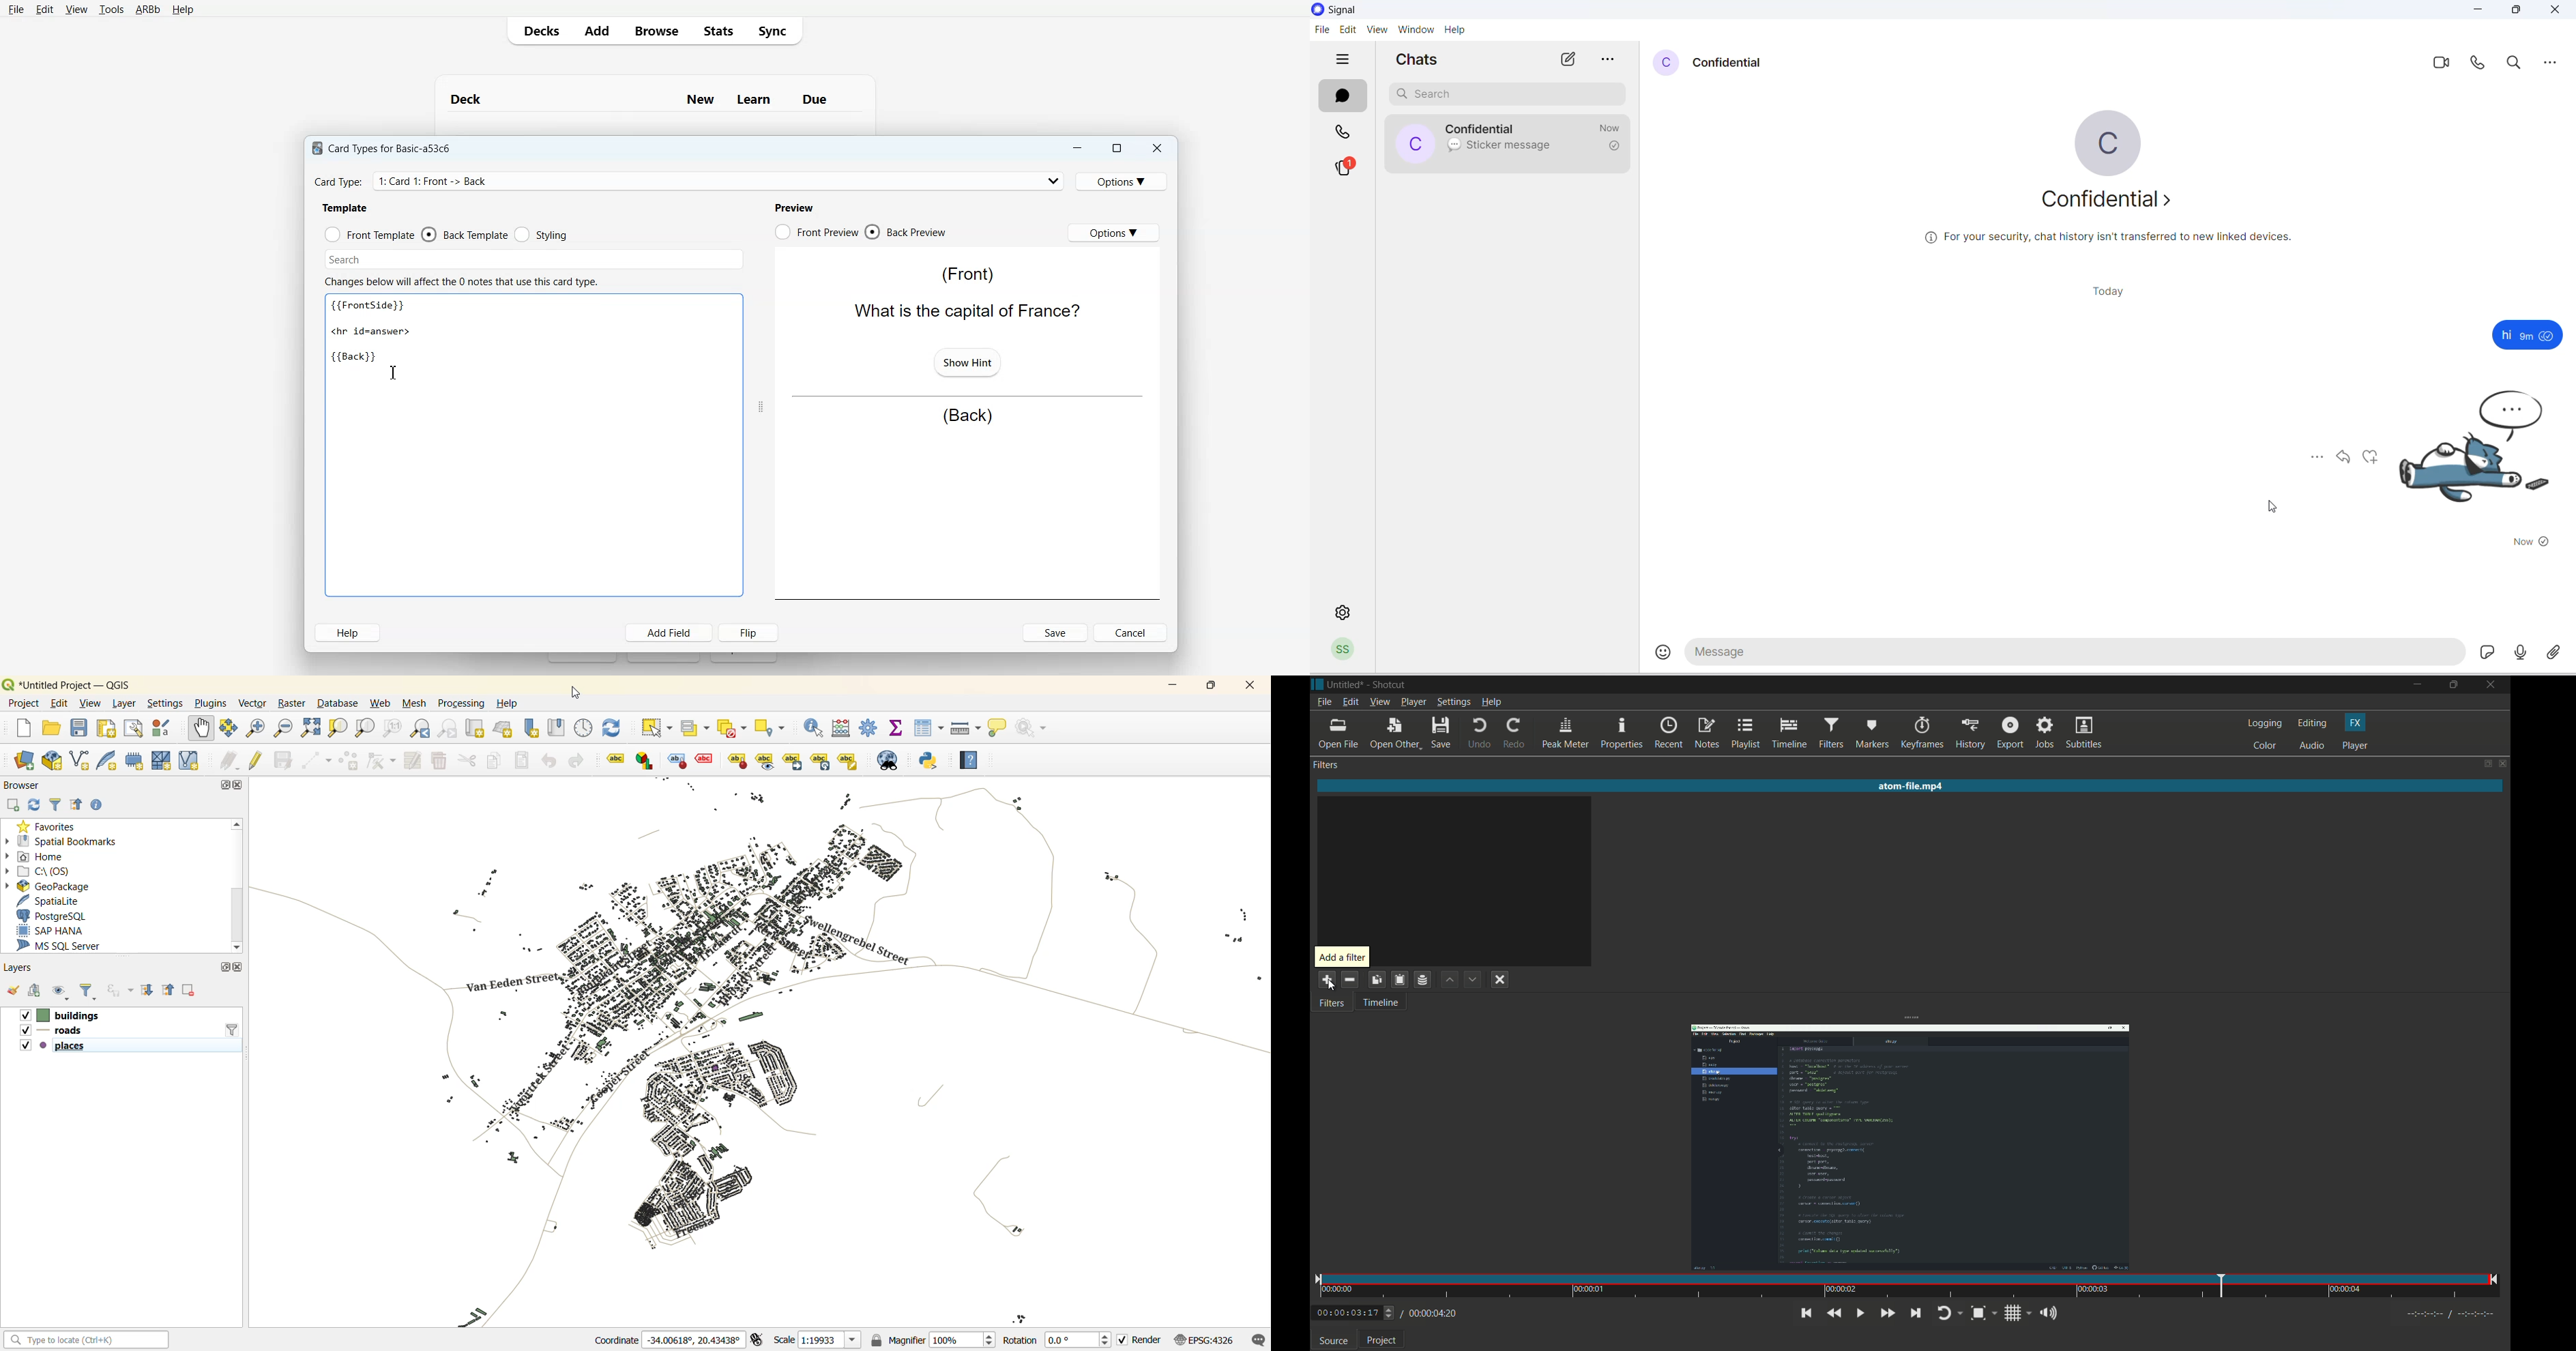 This screenshot has width=2576, height=1372. Describe the element at coordinates (465, 760) in the screenshot. I see `cut` at that location.